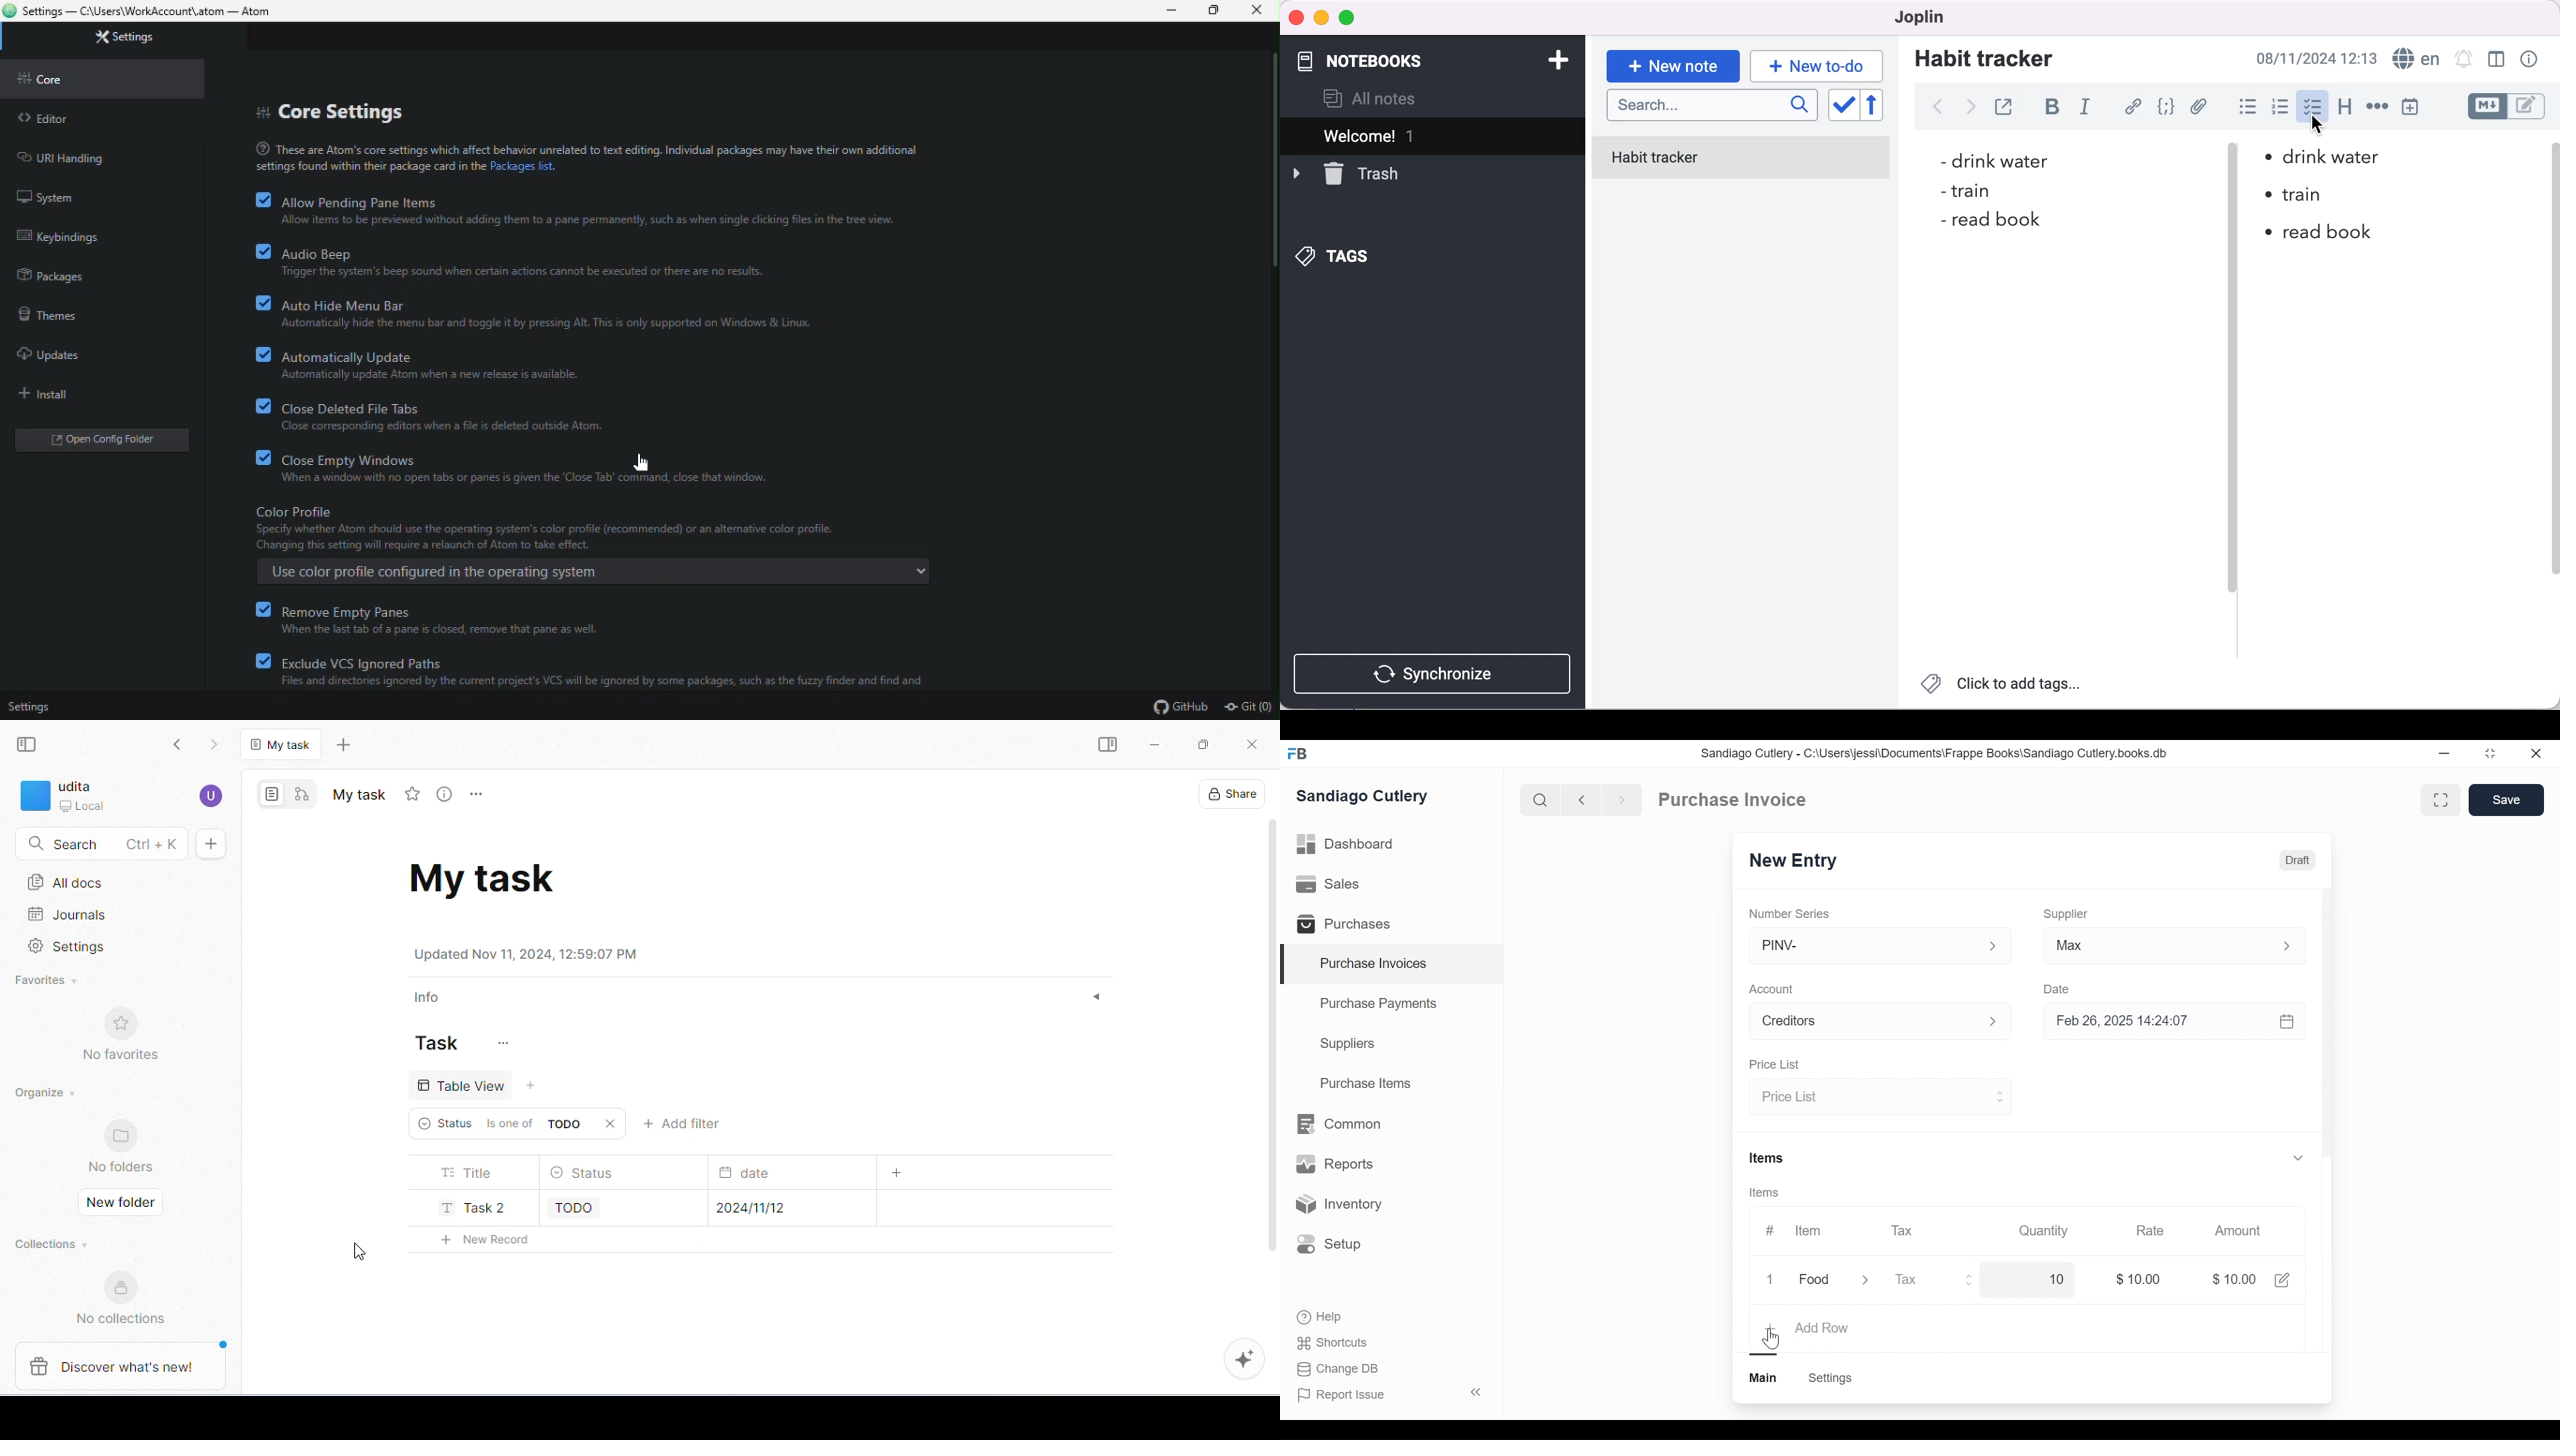  I want to click on Frappe Books Desktop icon, so click(1302, 755).